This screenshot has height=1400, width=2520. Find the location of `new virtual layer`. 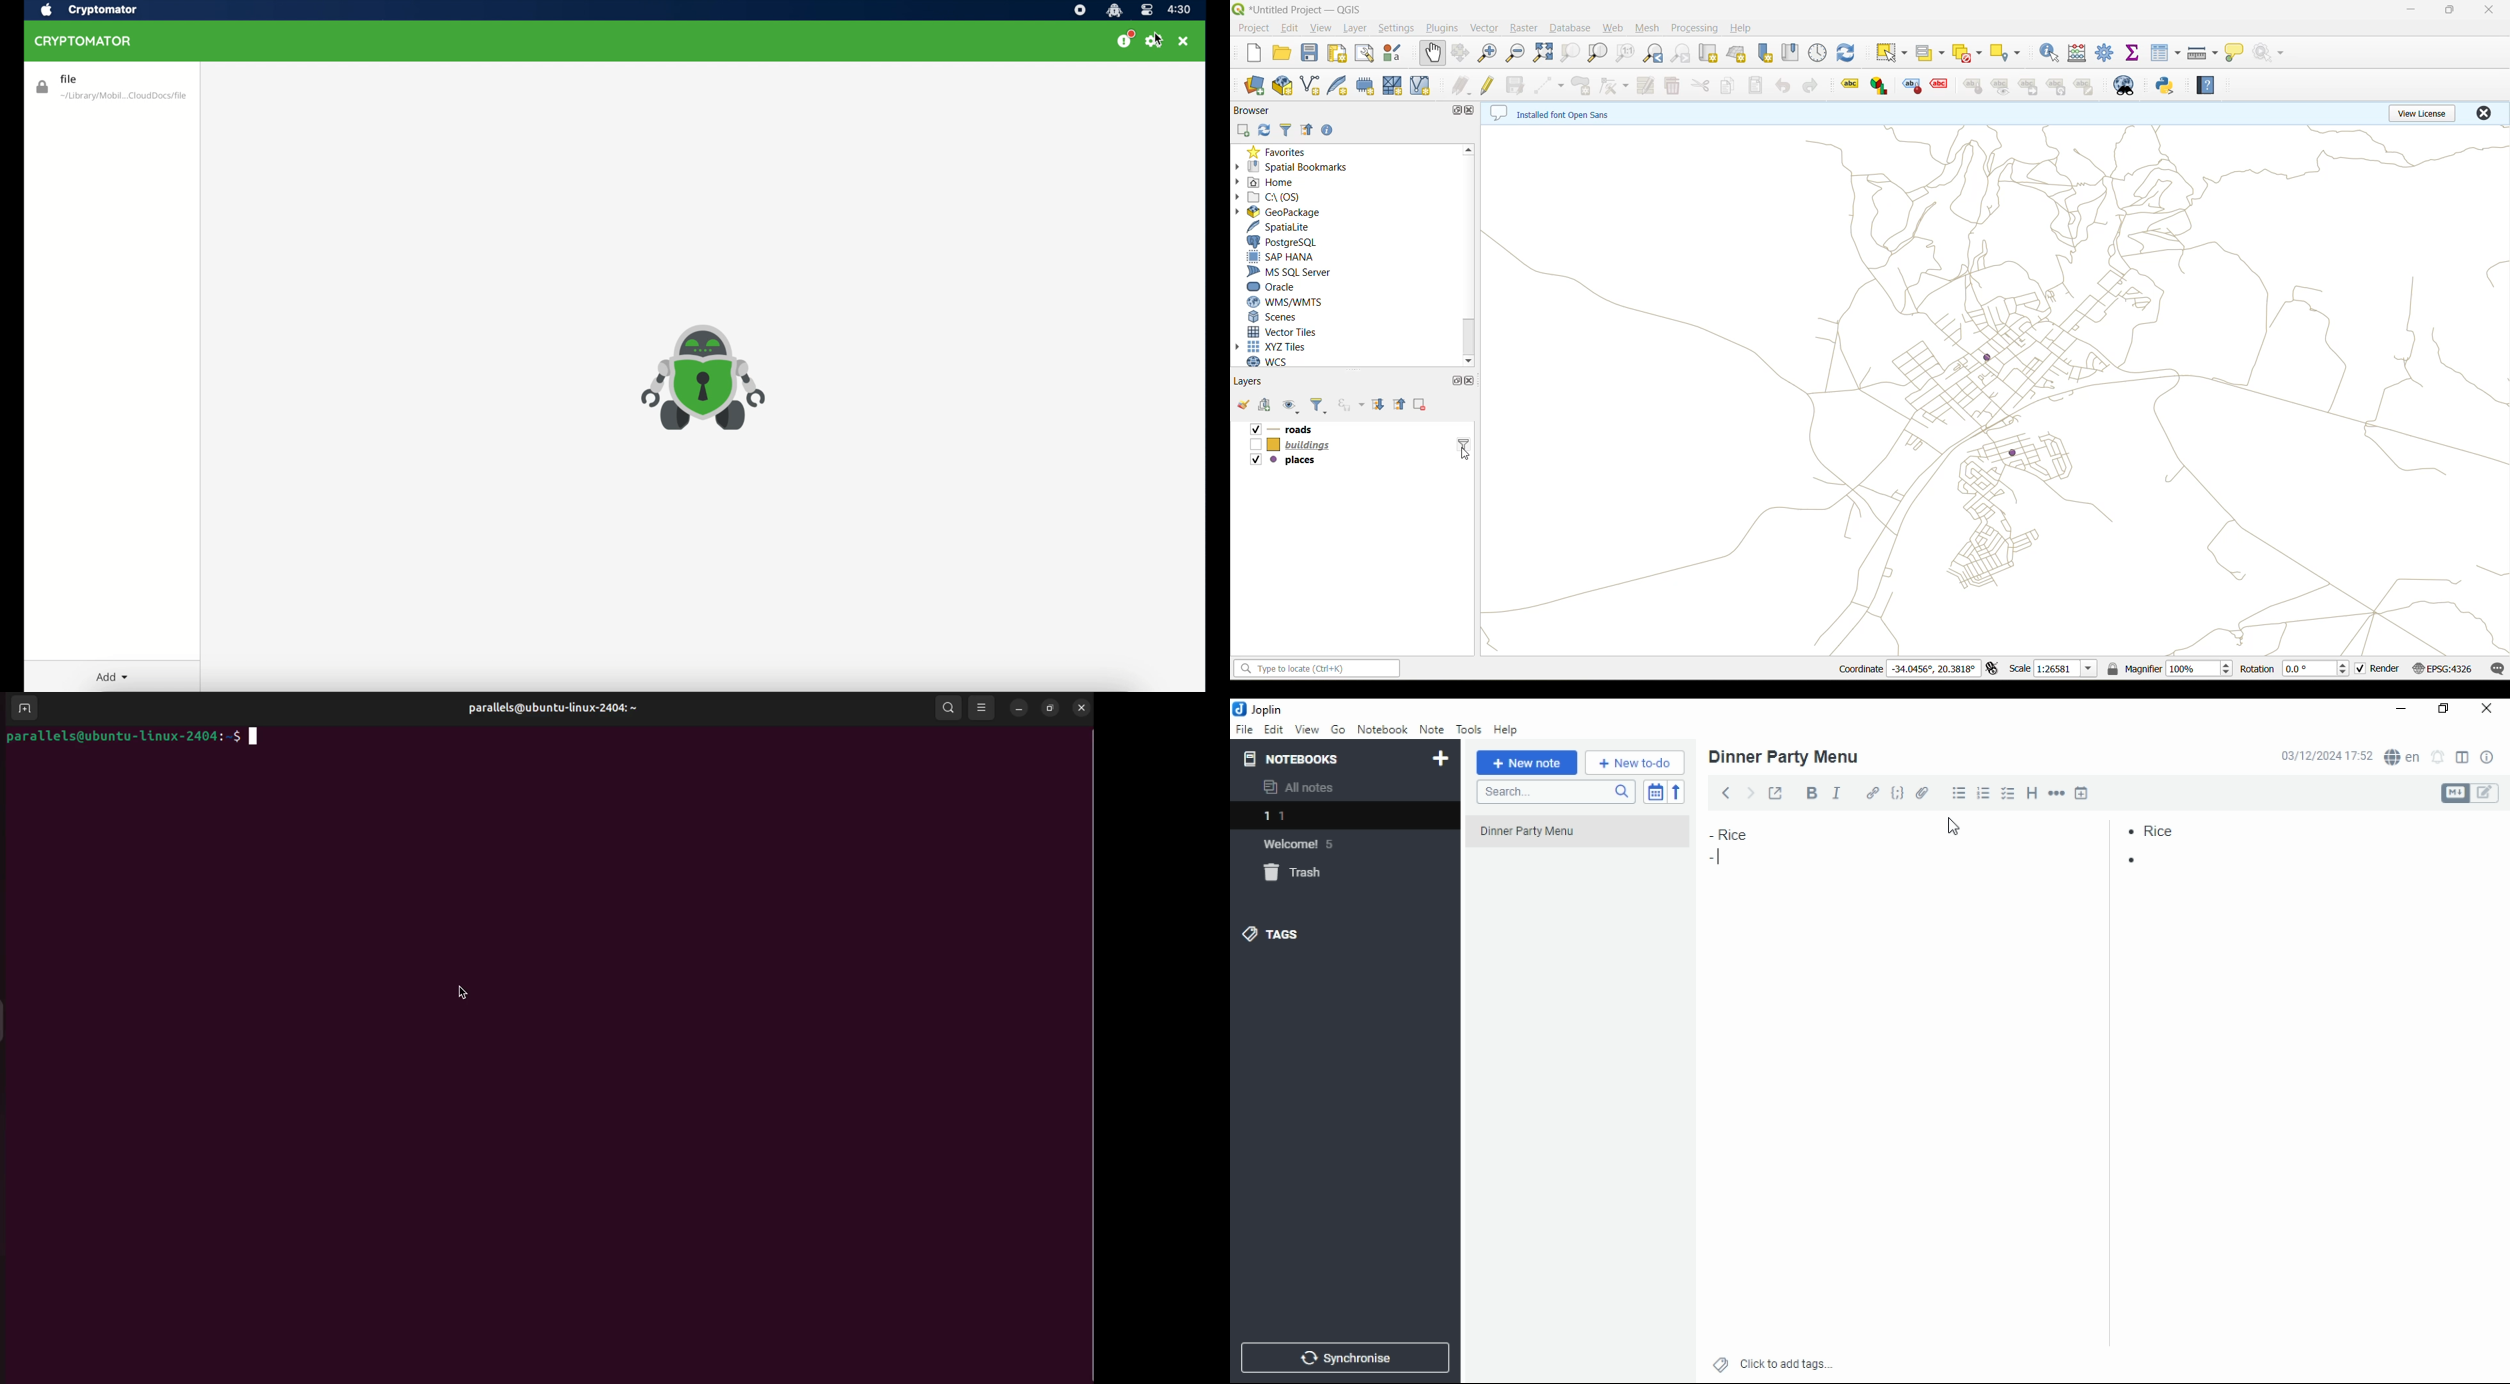

new virtual layer is located at coordinates (1421, 87).